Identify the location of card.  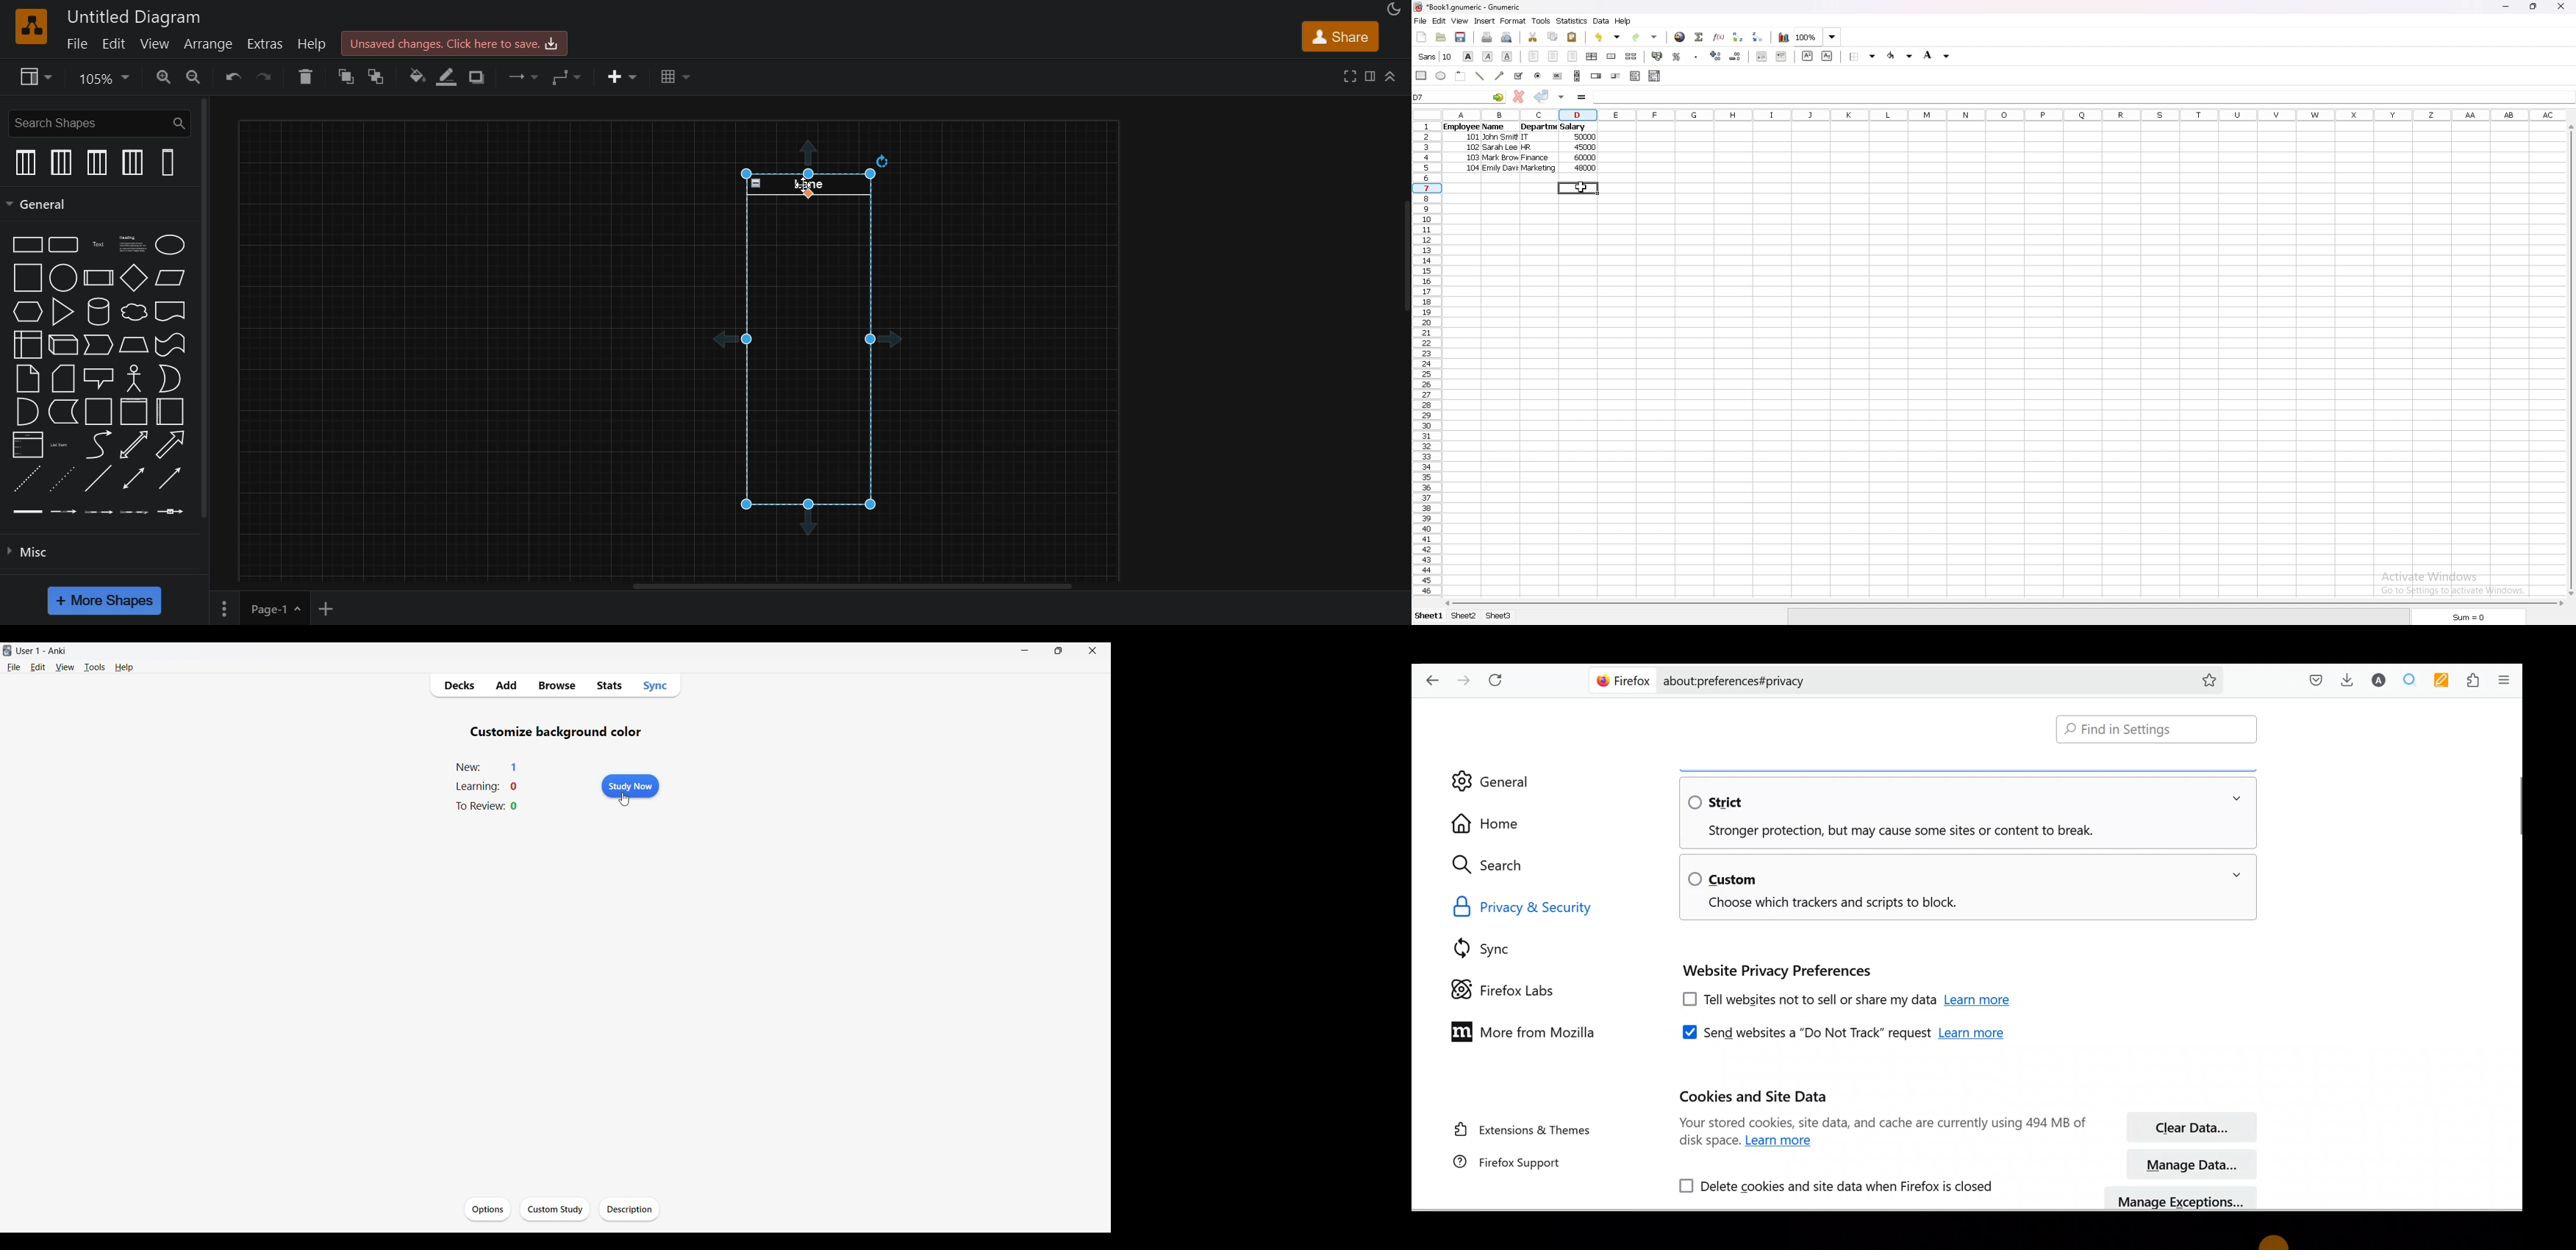
(62, 379).